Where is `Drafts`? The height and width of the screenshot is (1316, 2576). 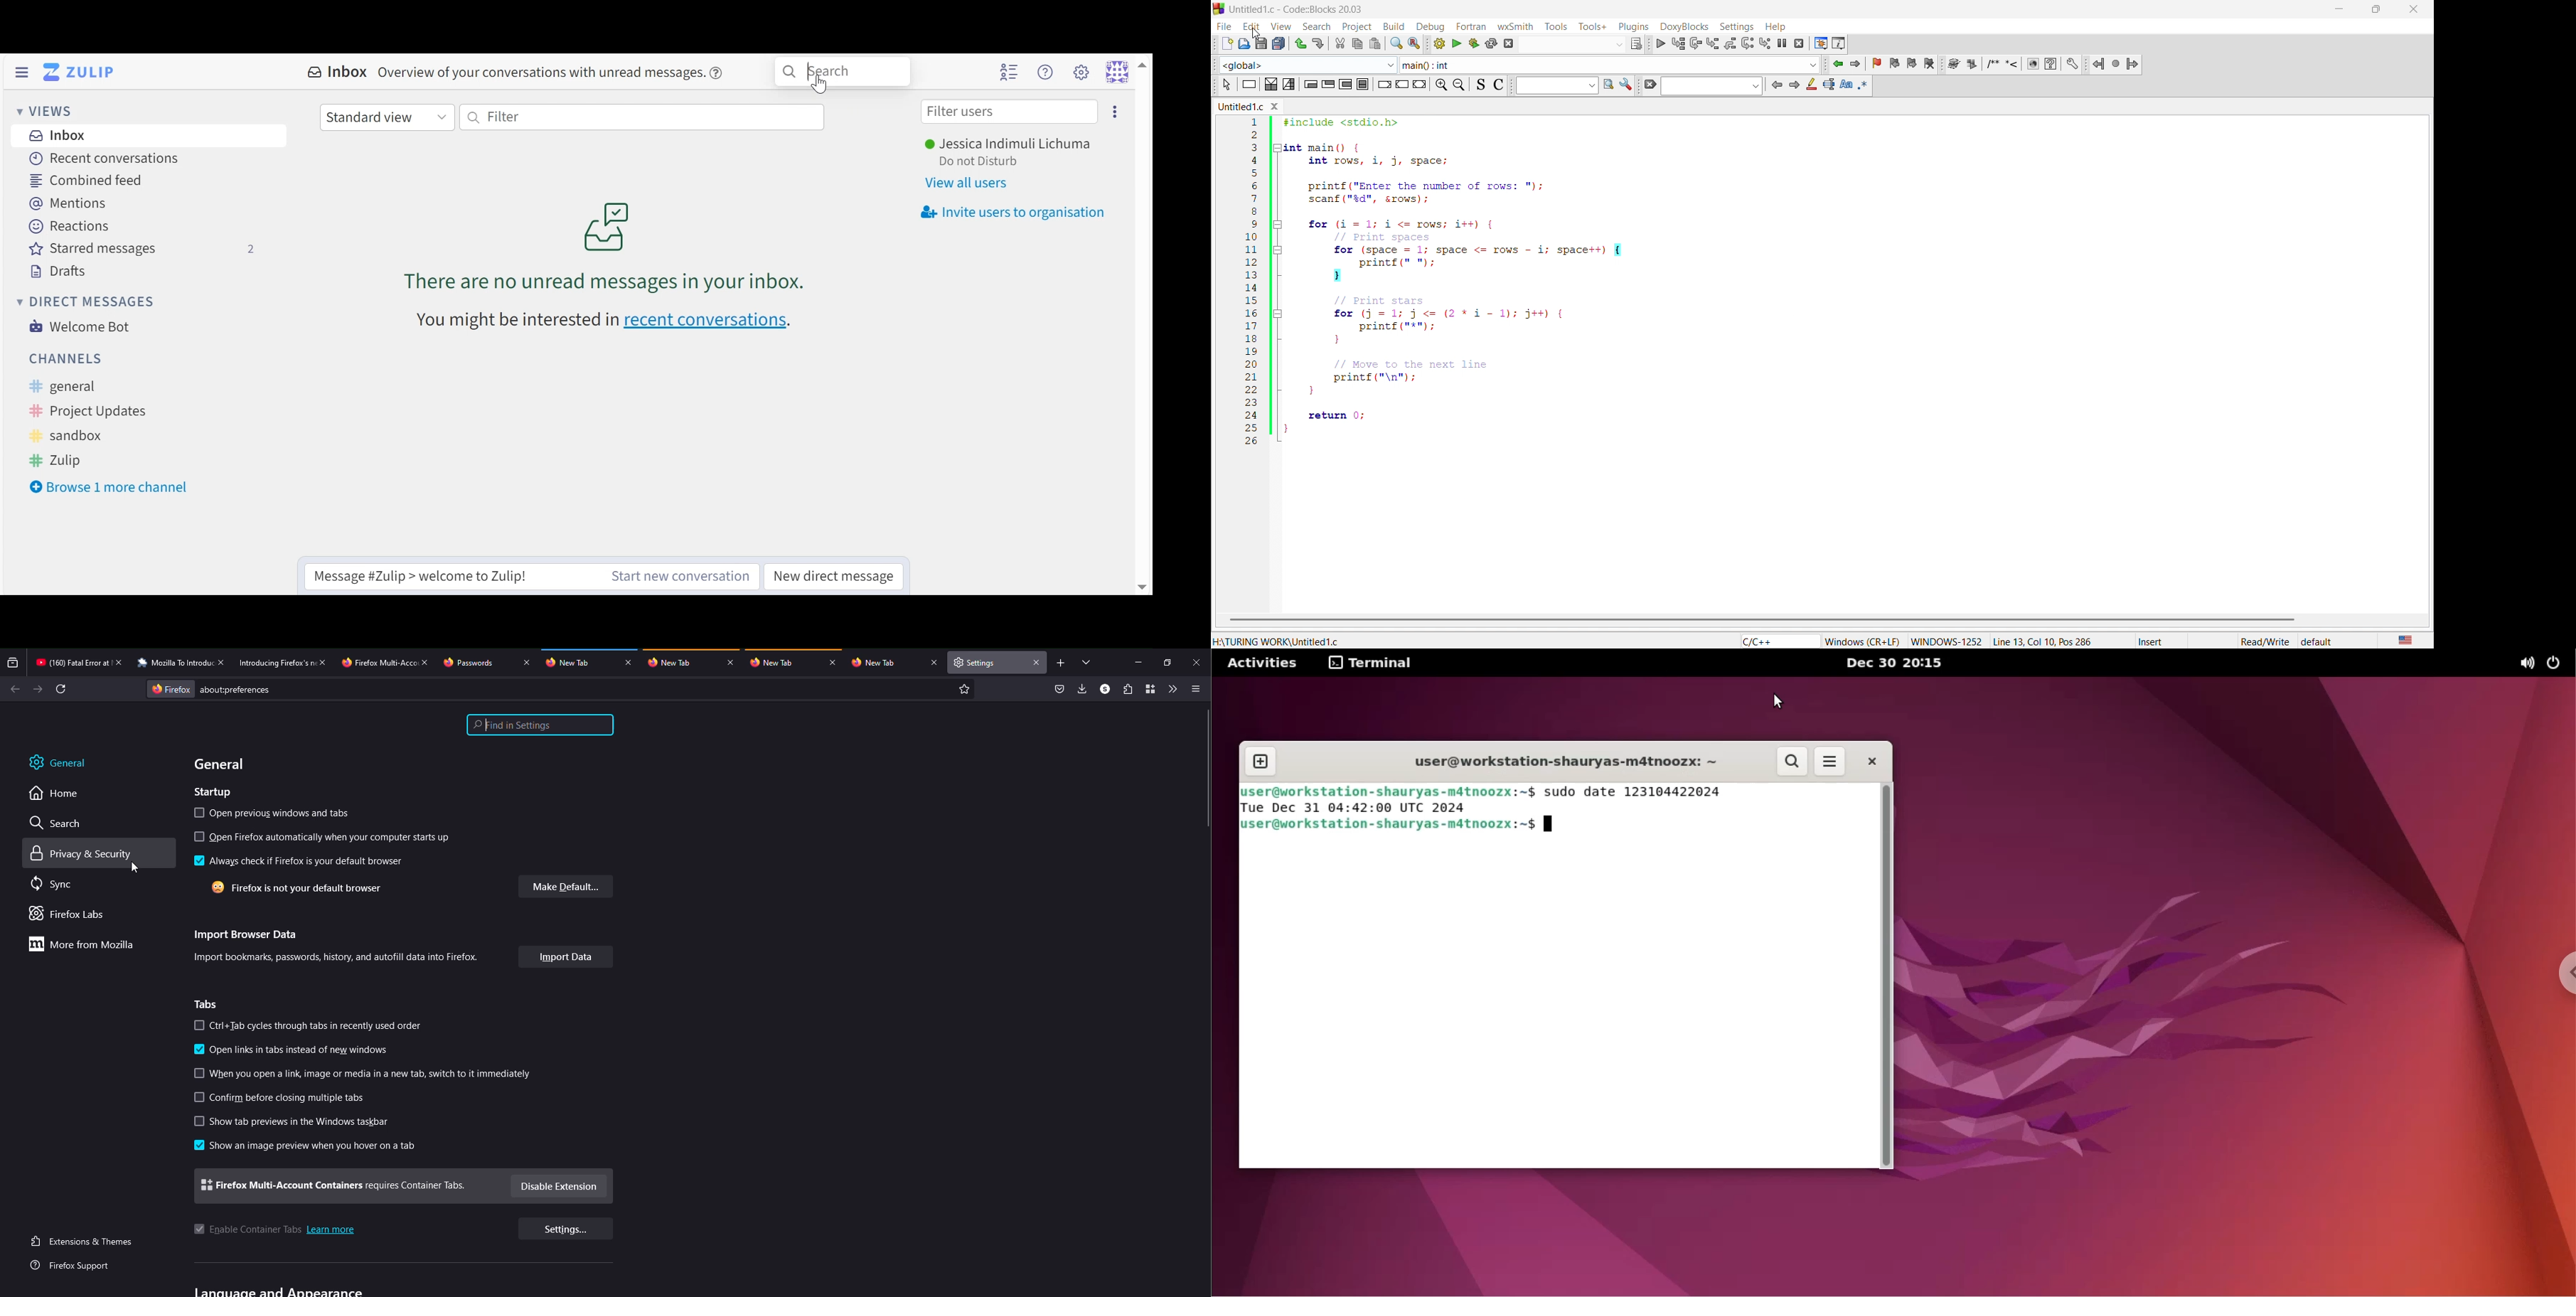 Drafts is located at coordinates (59, 271).